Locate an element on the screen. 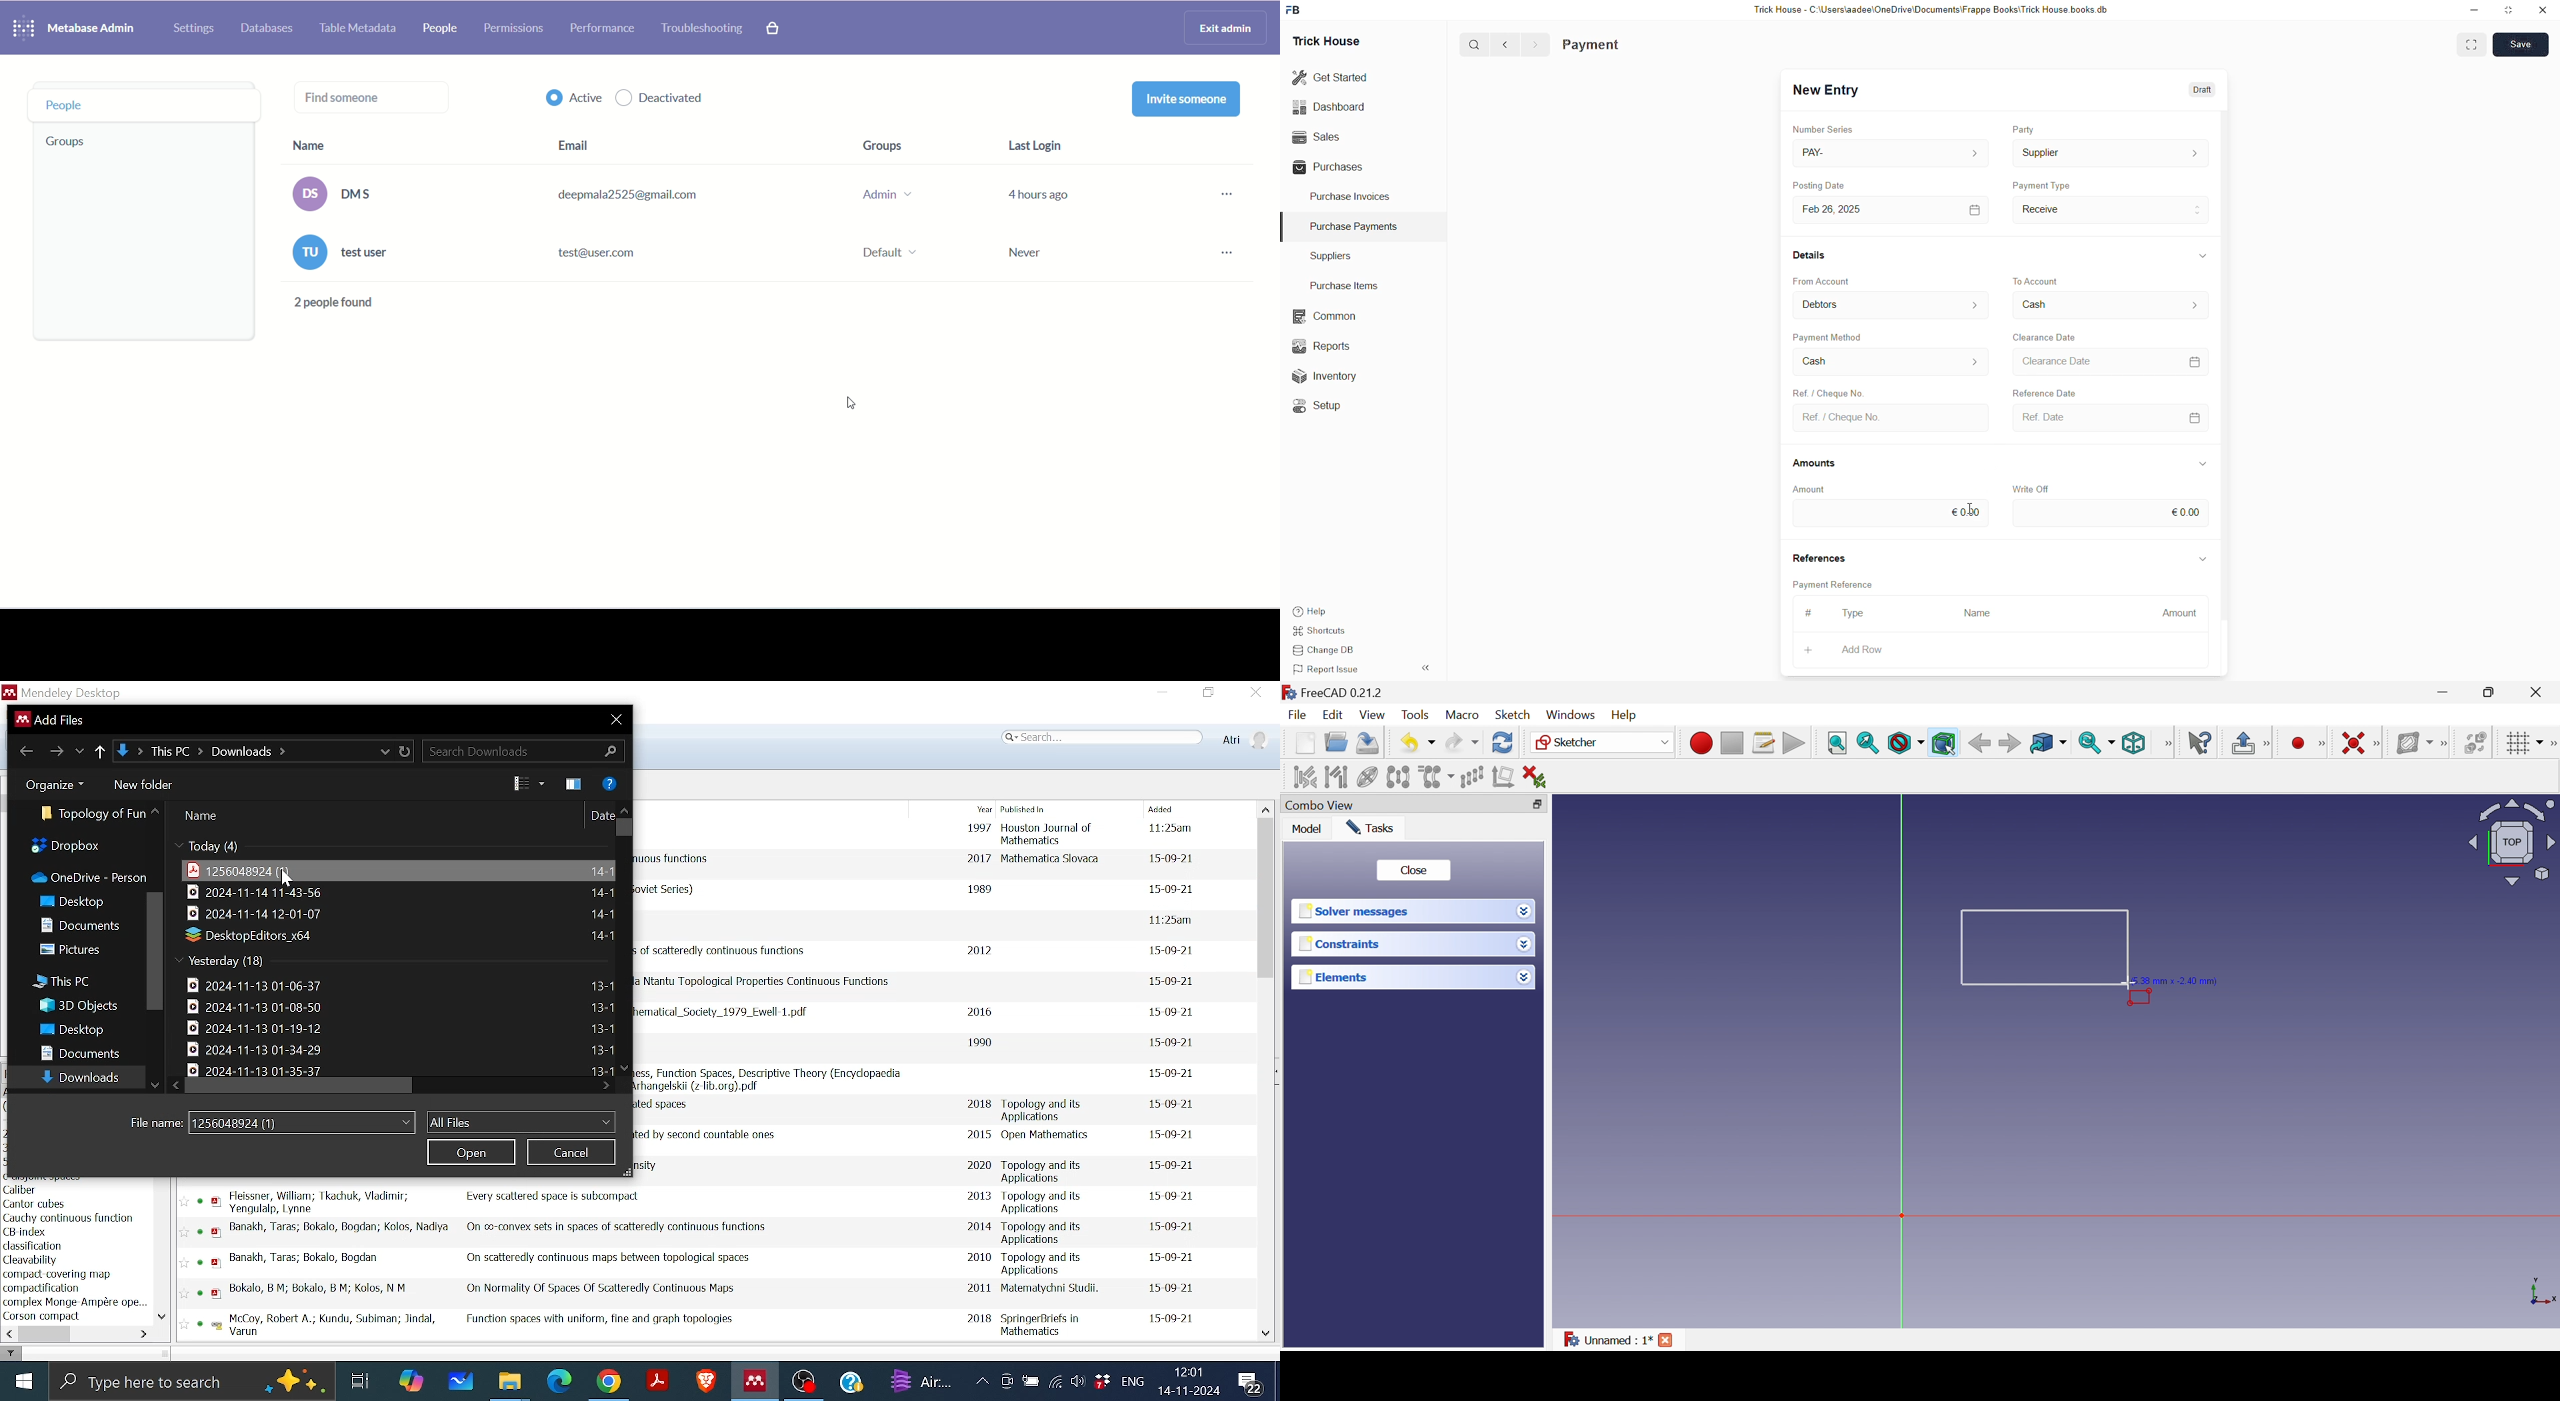  Refresh is located at coordinates (404, 750).